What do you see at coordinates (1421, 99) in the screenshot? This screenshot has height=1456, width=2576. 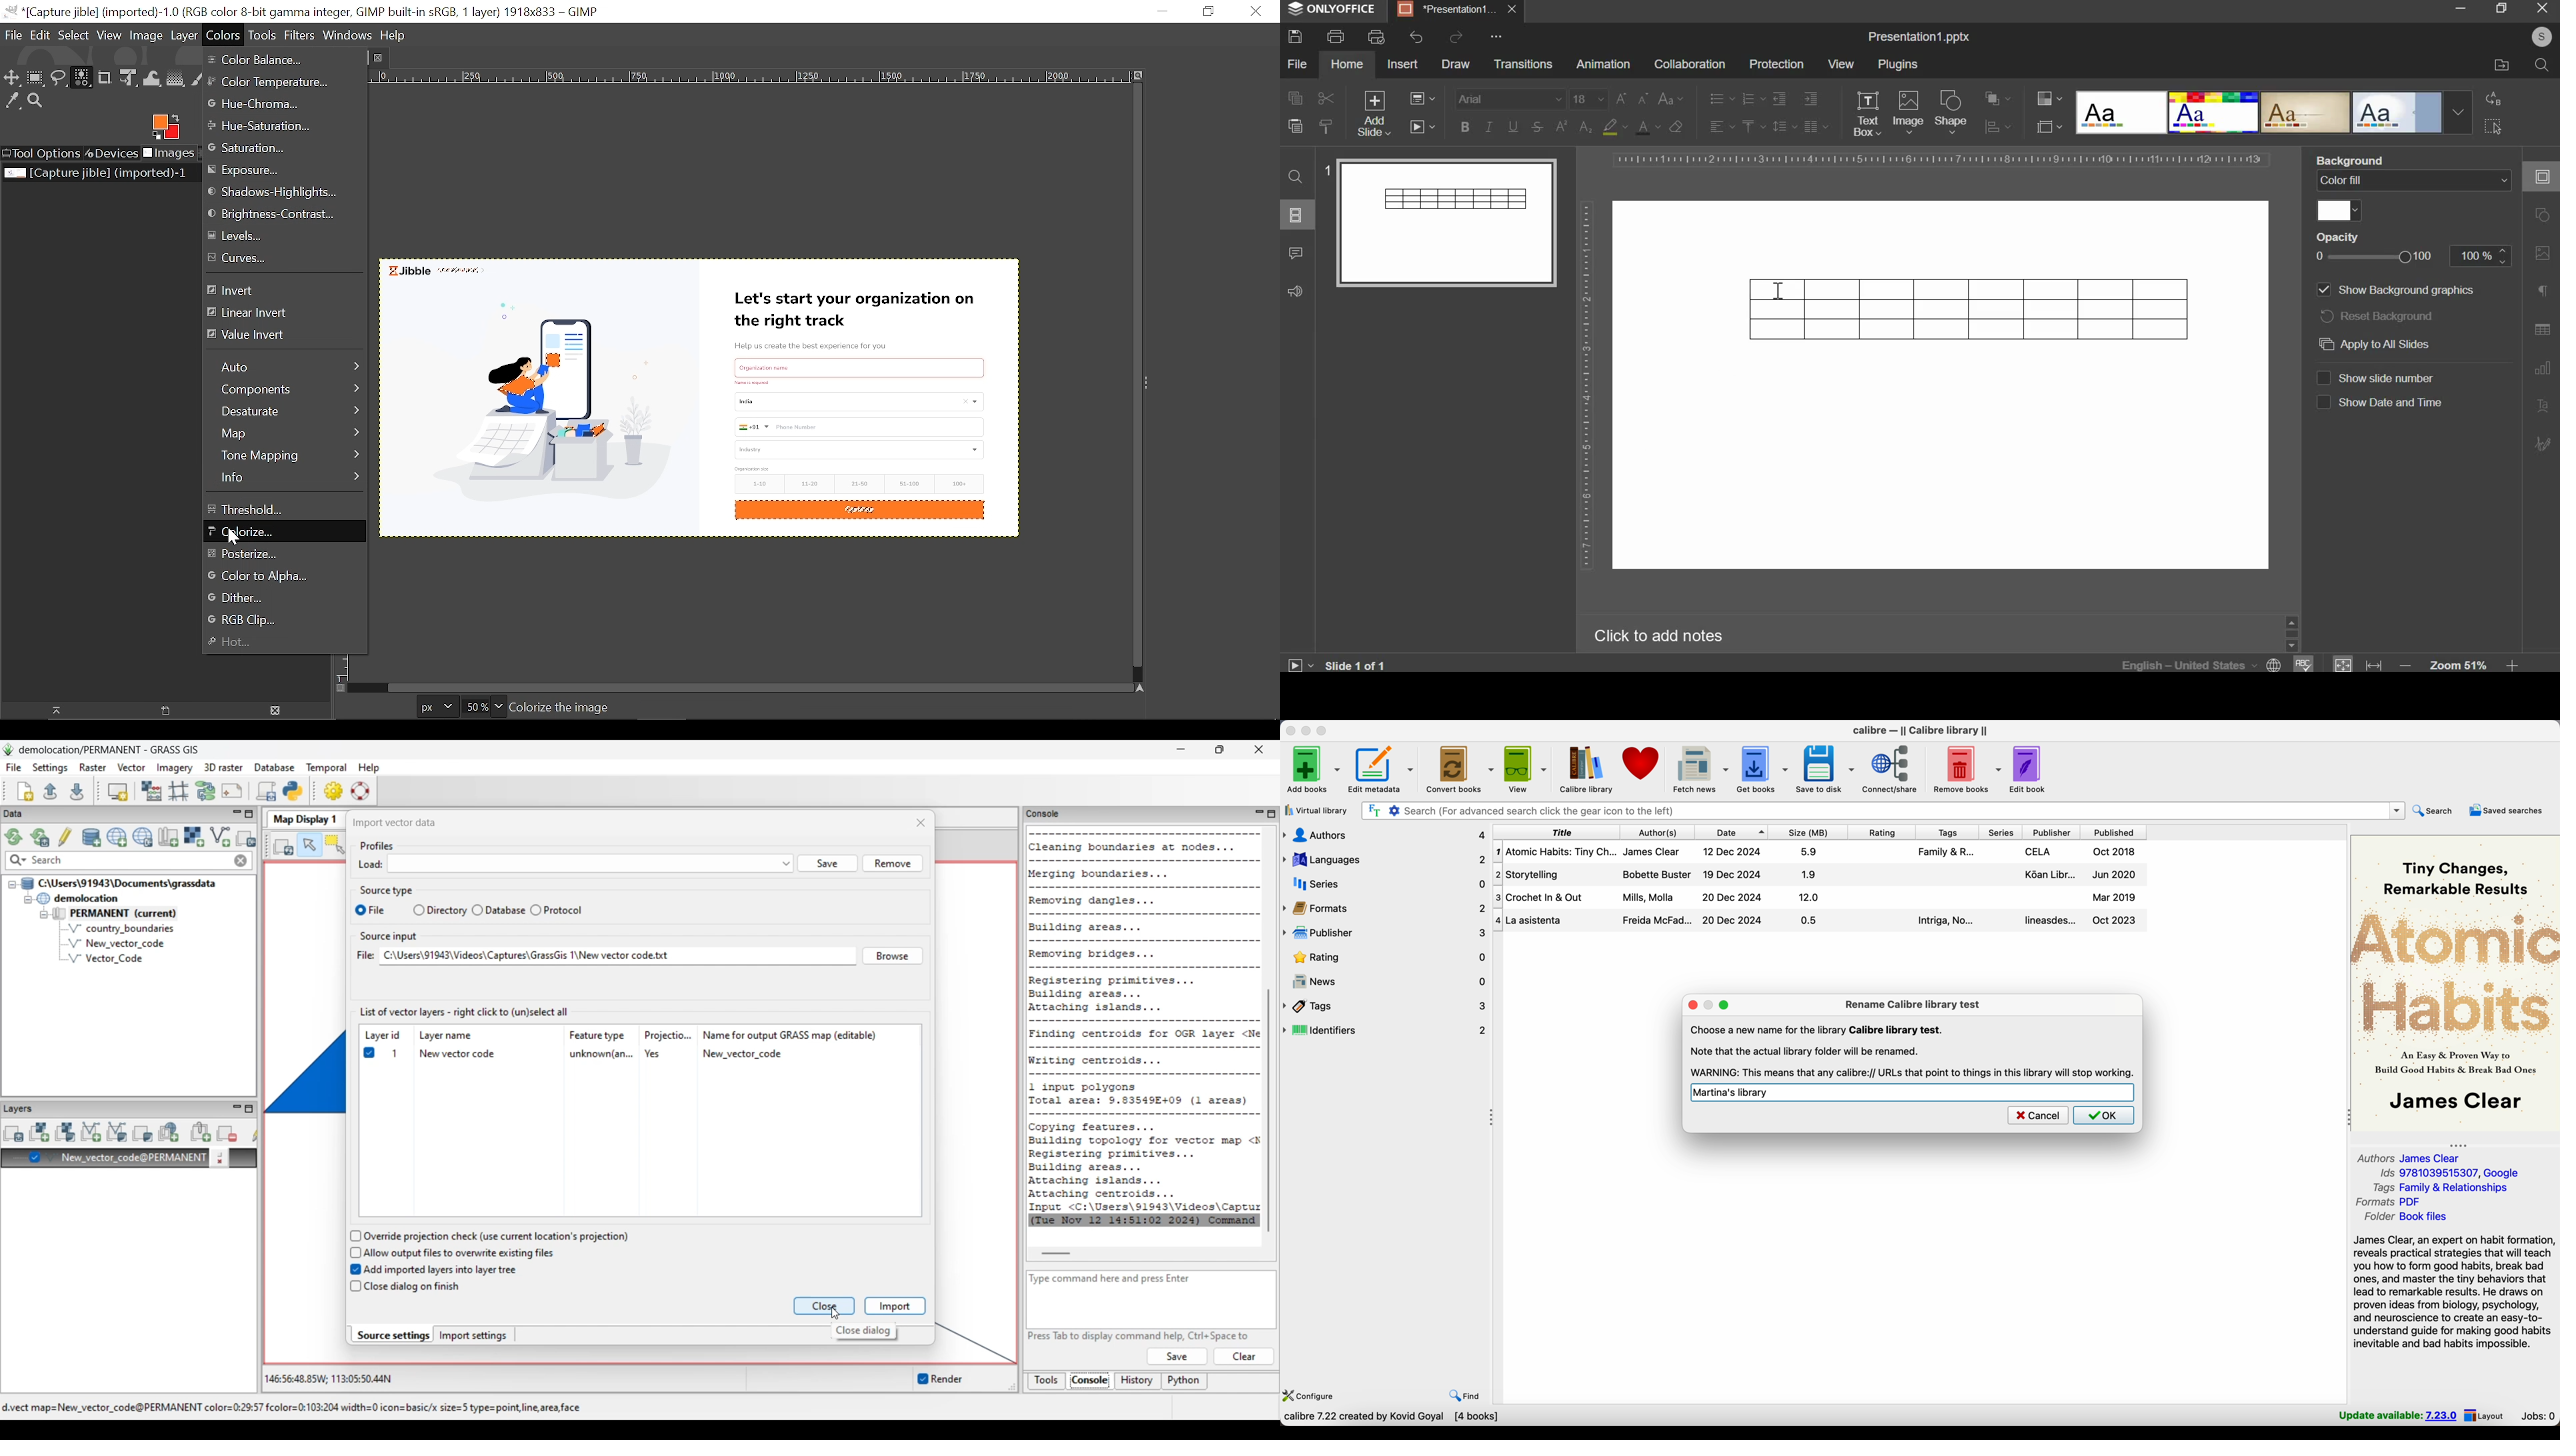 I see `change layout` at bounding box center [1421, 99].